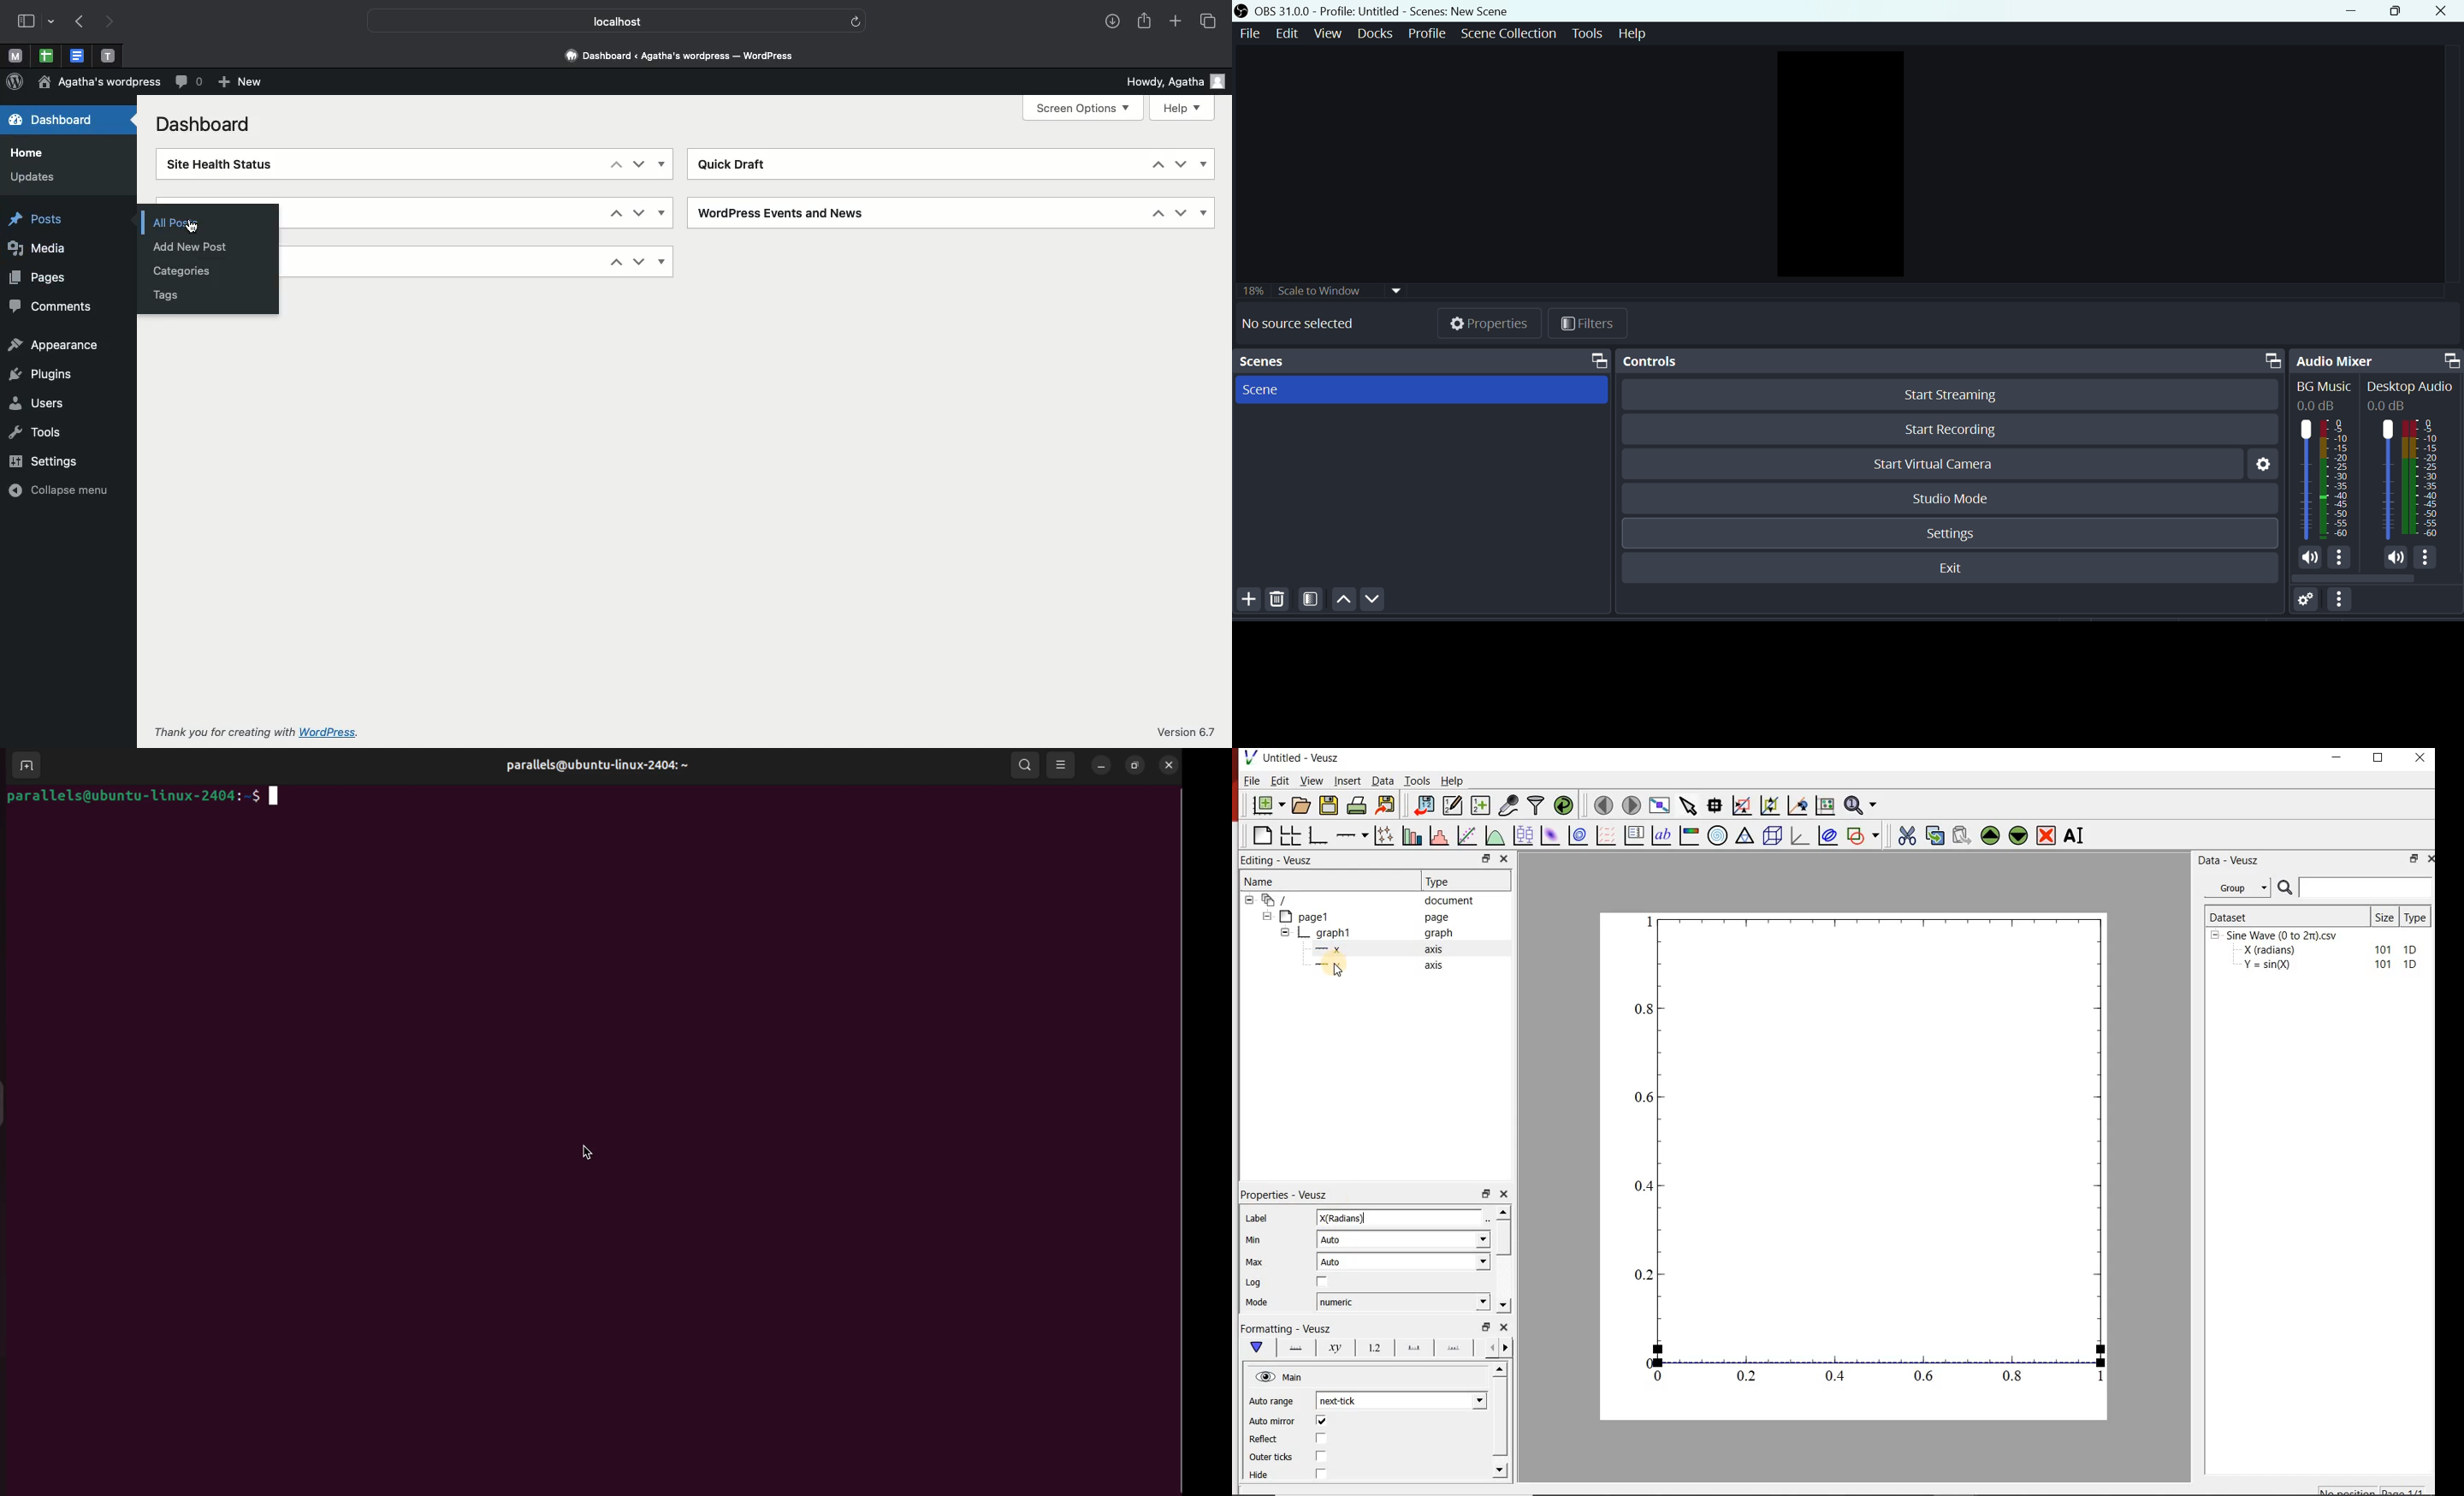 The width and height of the screenshot is (2464, 1512). Describe the element at coordinates (1946, 497) in the screenshot. I see `Studio mode` at that location.